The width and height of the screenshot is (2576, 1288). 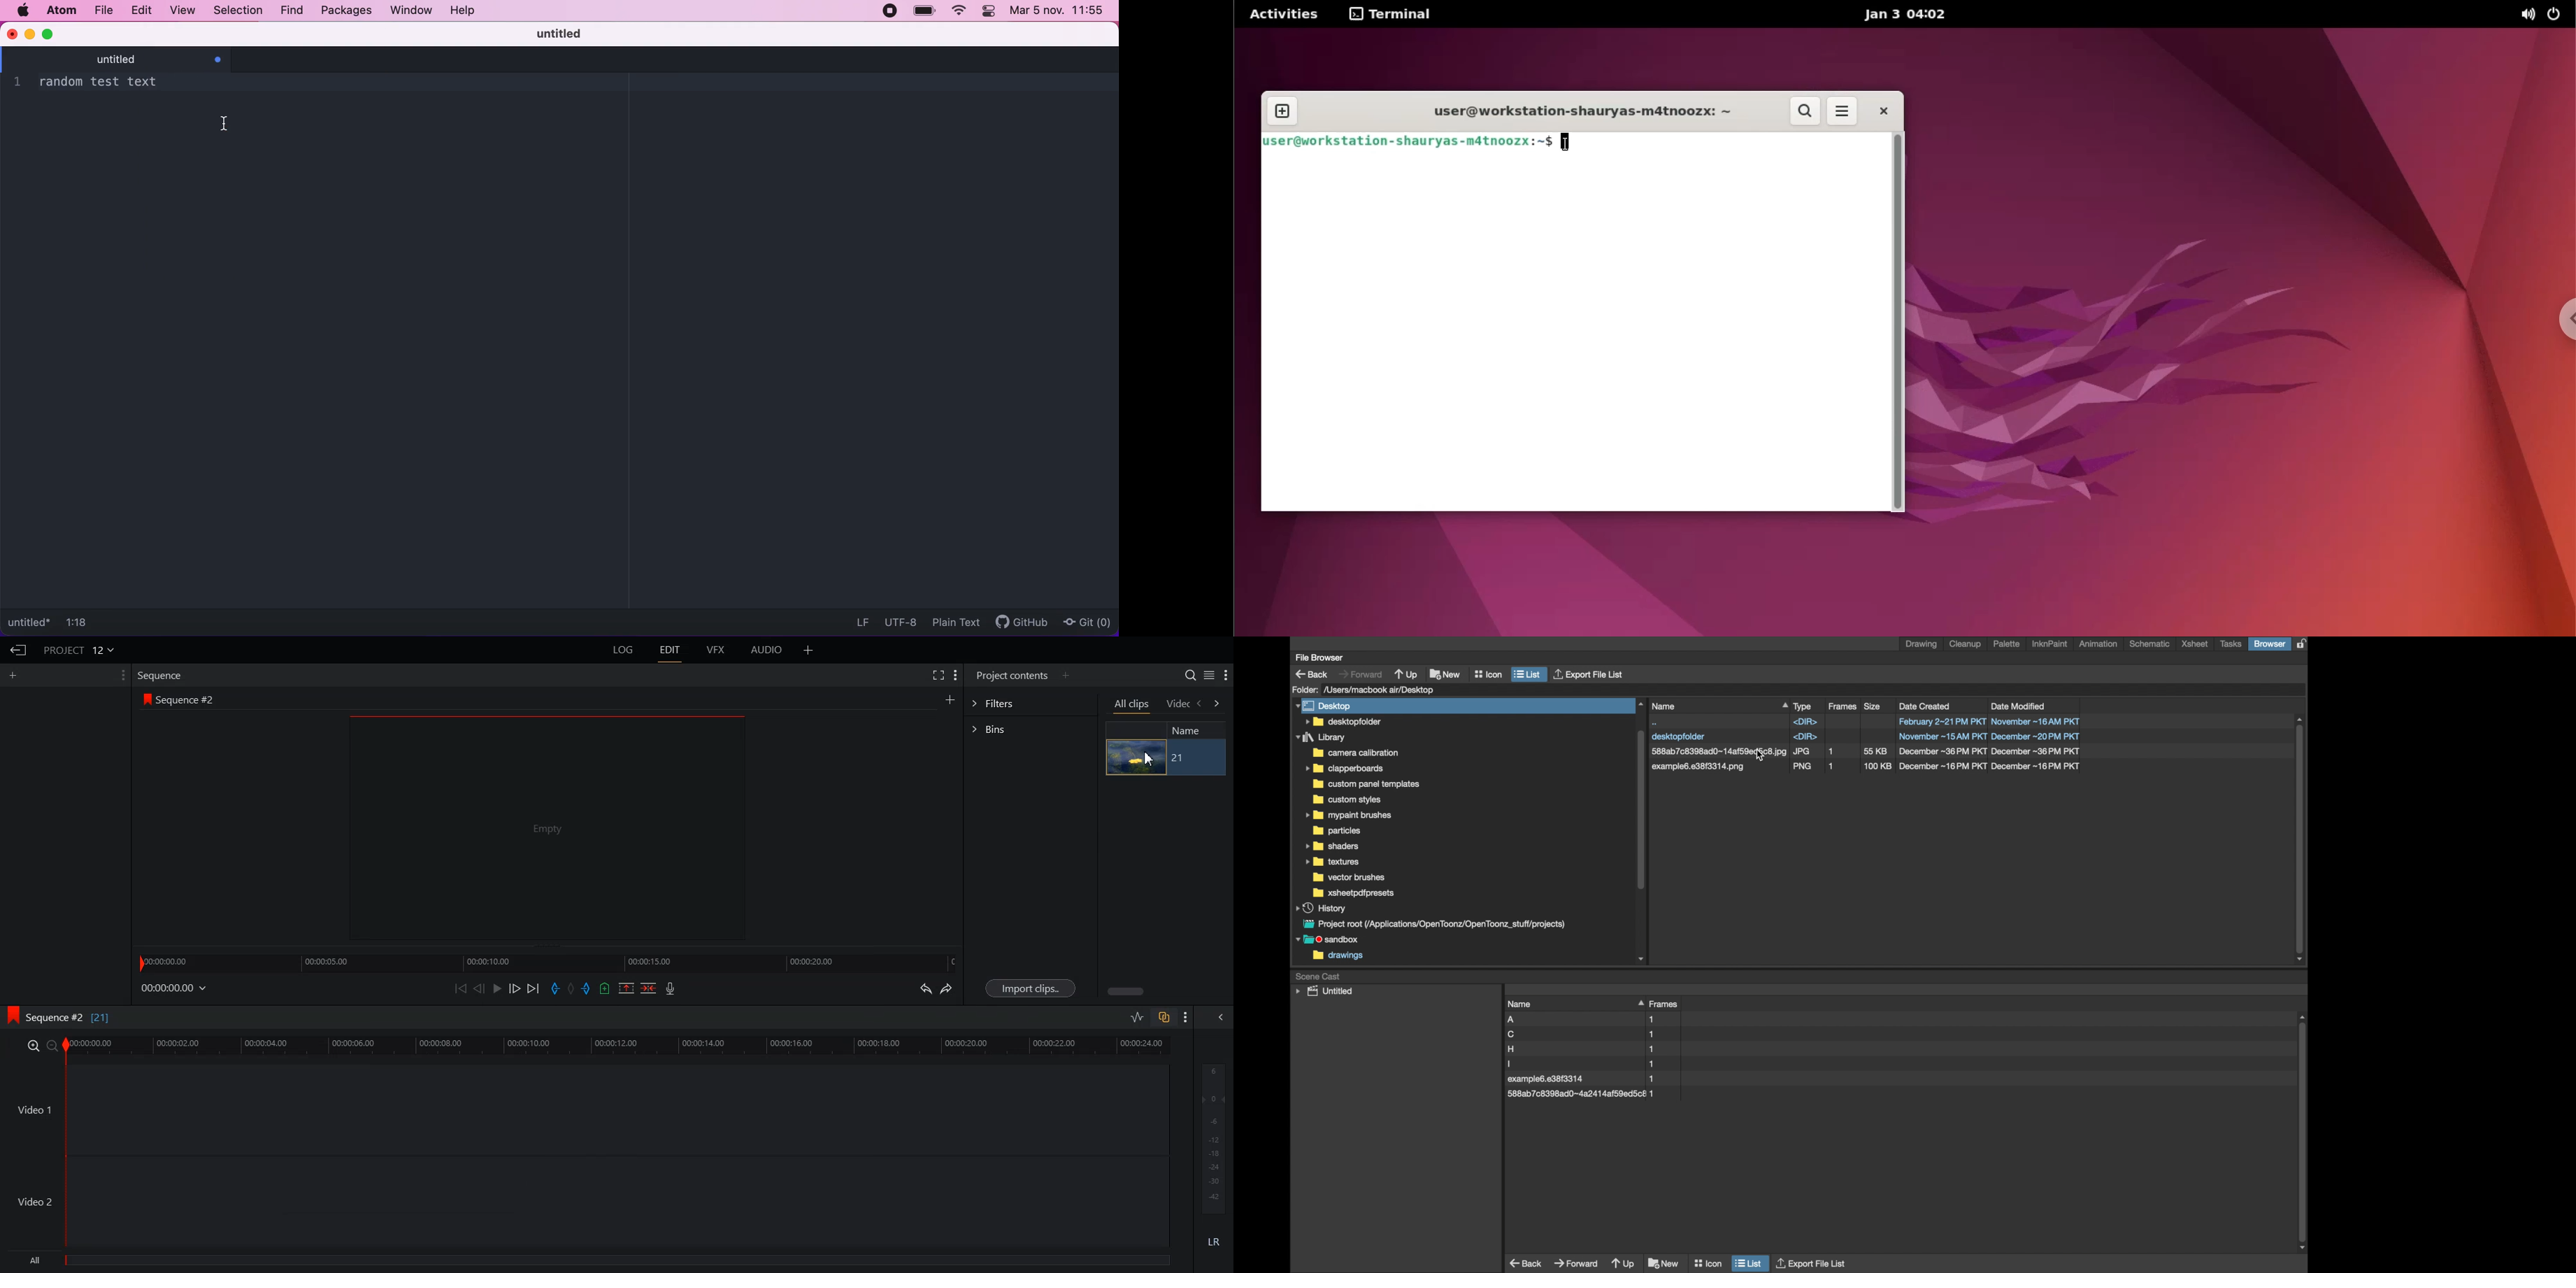 I want to click on battery, so click(x=921, y=14).